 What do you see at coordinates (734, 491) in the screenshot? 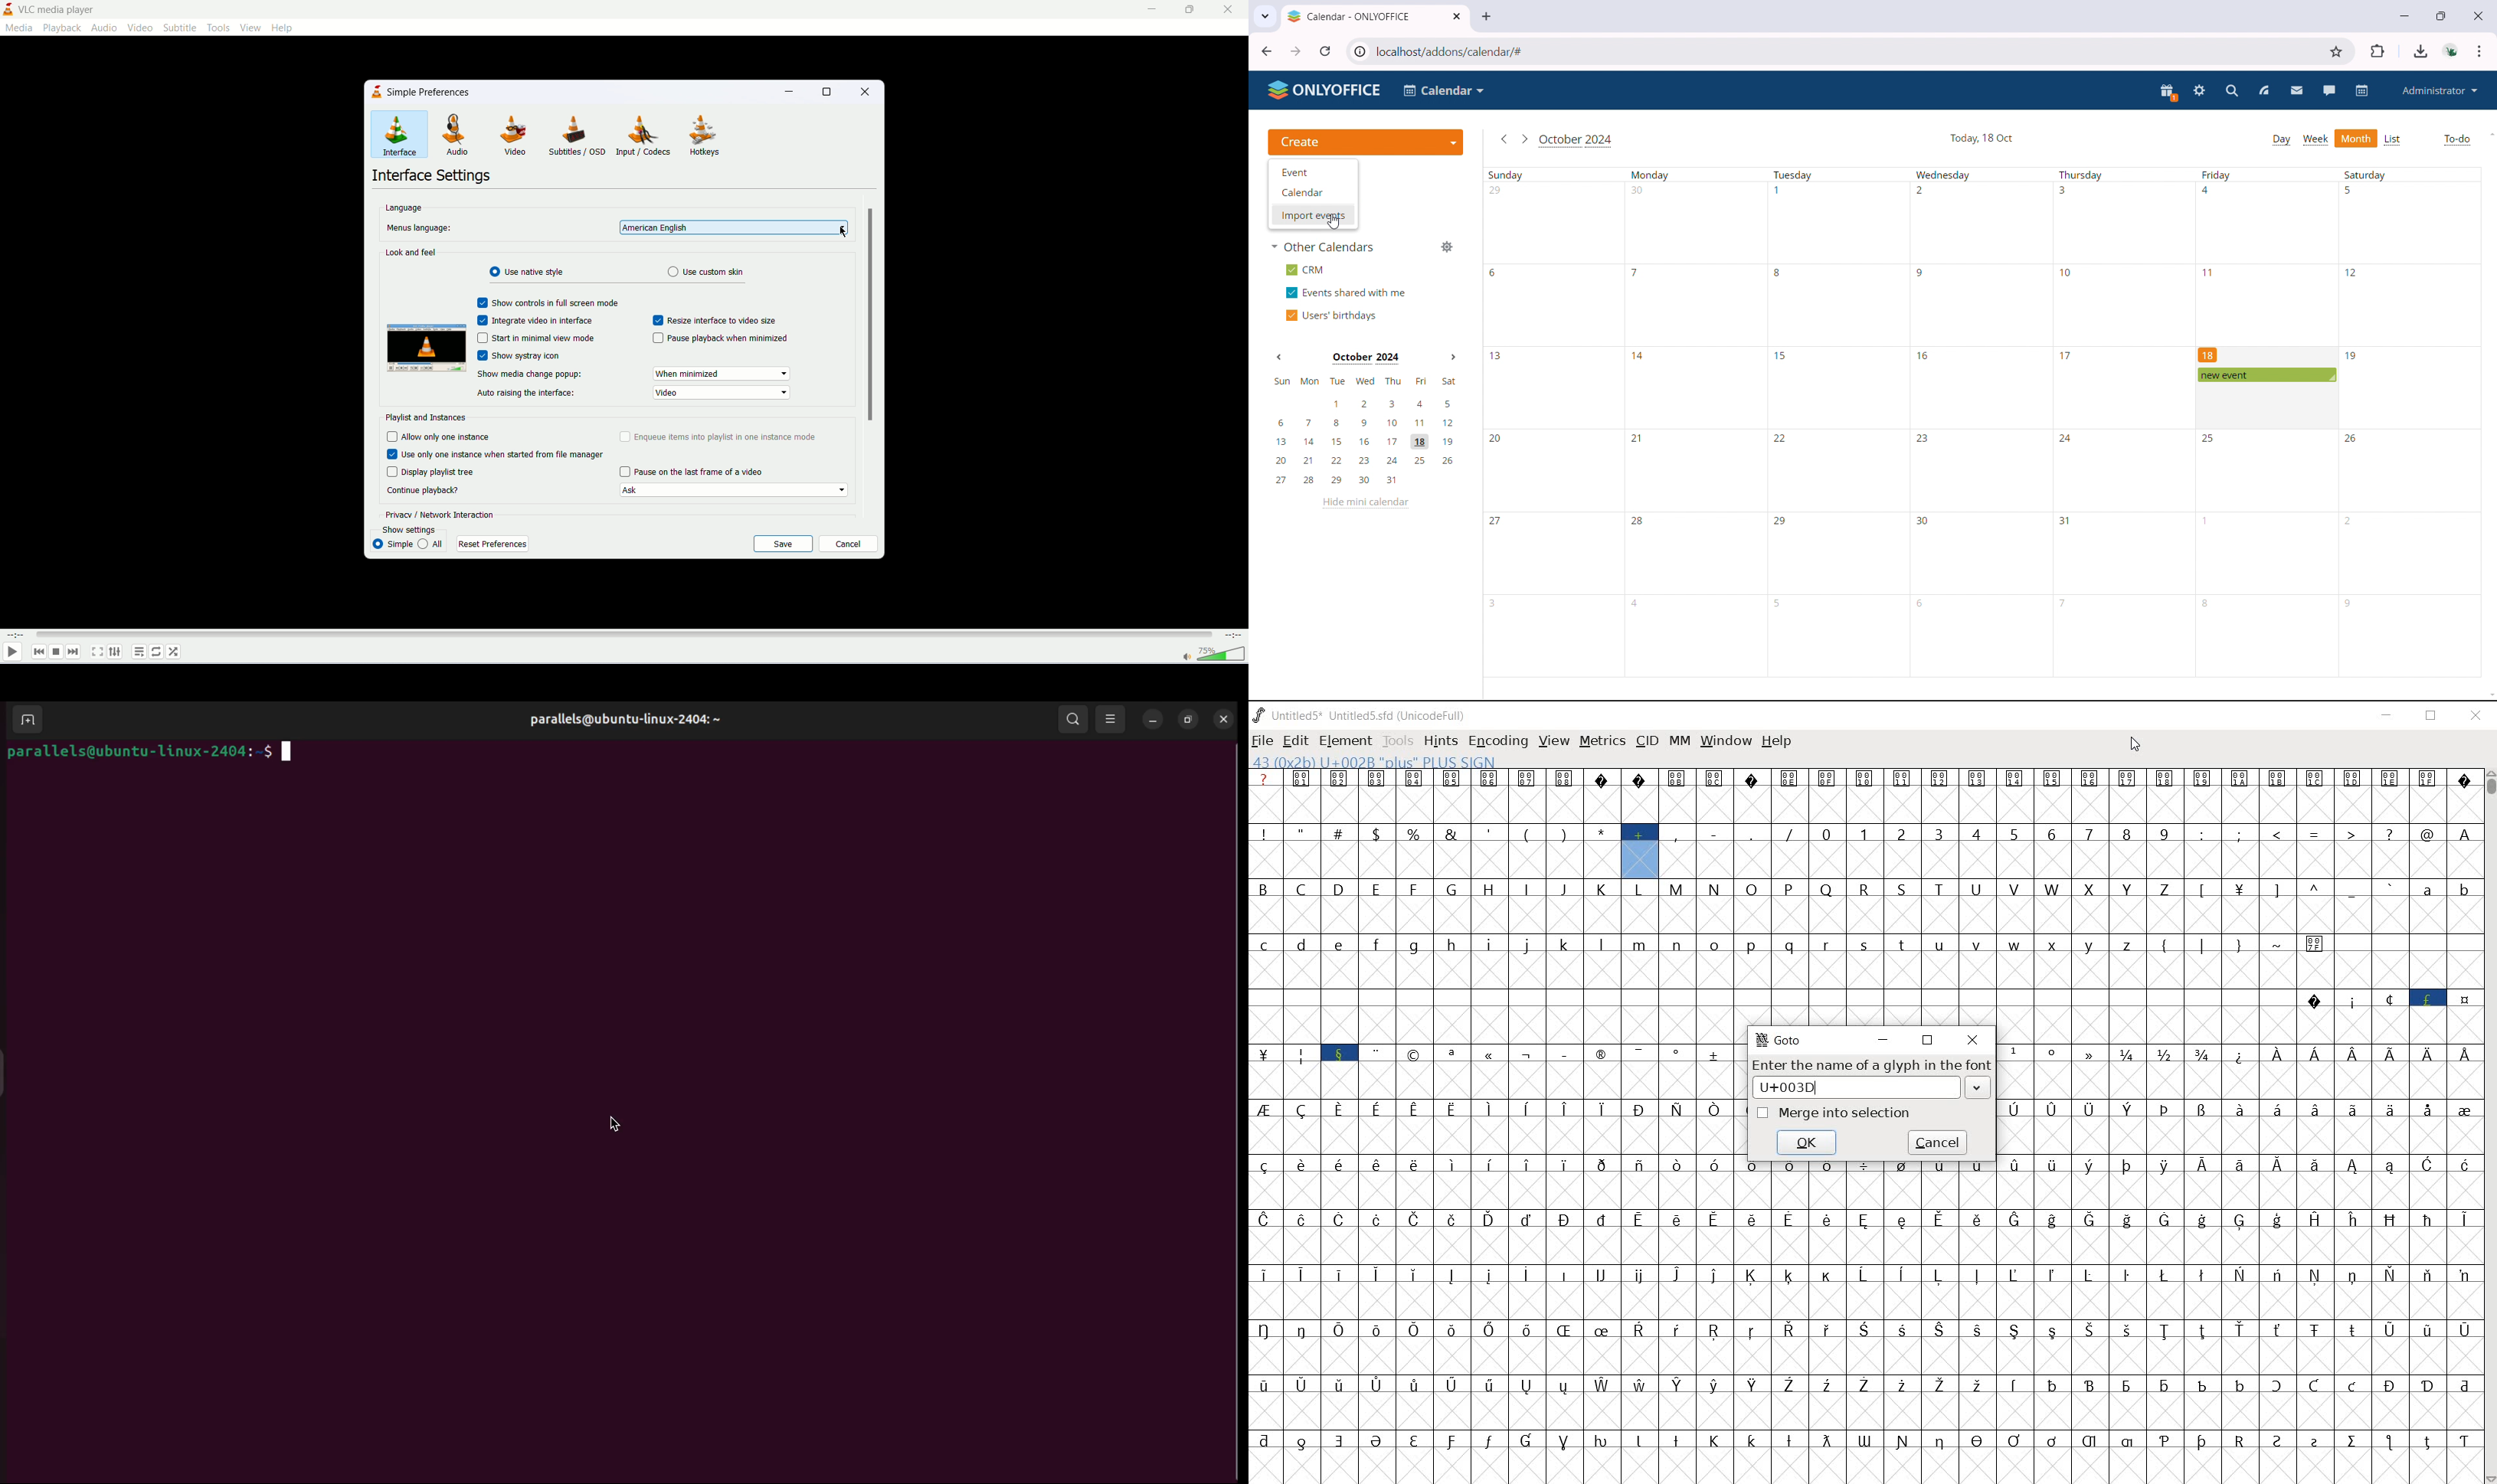
I see `Continue playback options` at bounding box center [734, 491].